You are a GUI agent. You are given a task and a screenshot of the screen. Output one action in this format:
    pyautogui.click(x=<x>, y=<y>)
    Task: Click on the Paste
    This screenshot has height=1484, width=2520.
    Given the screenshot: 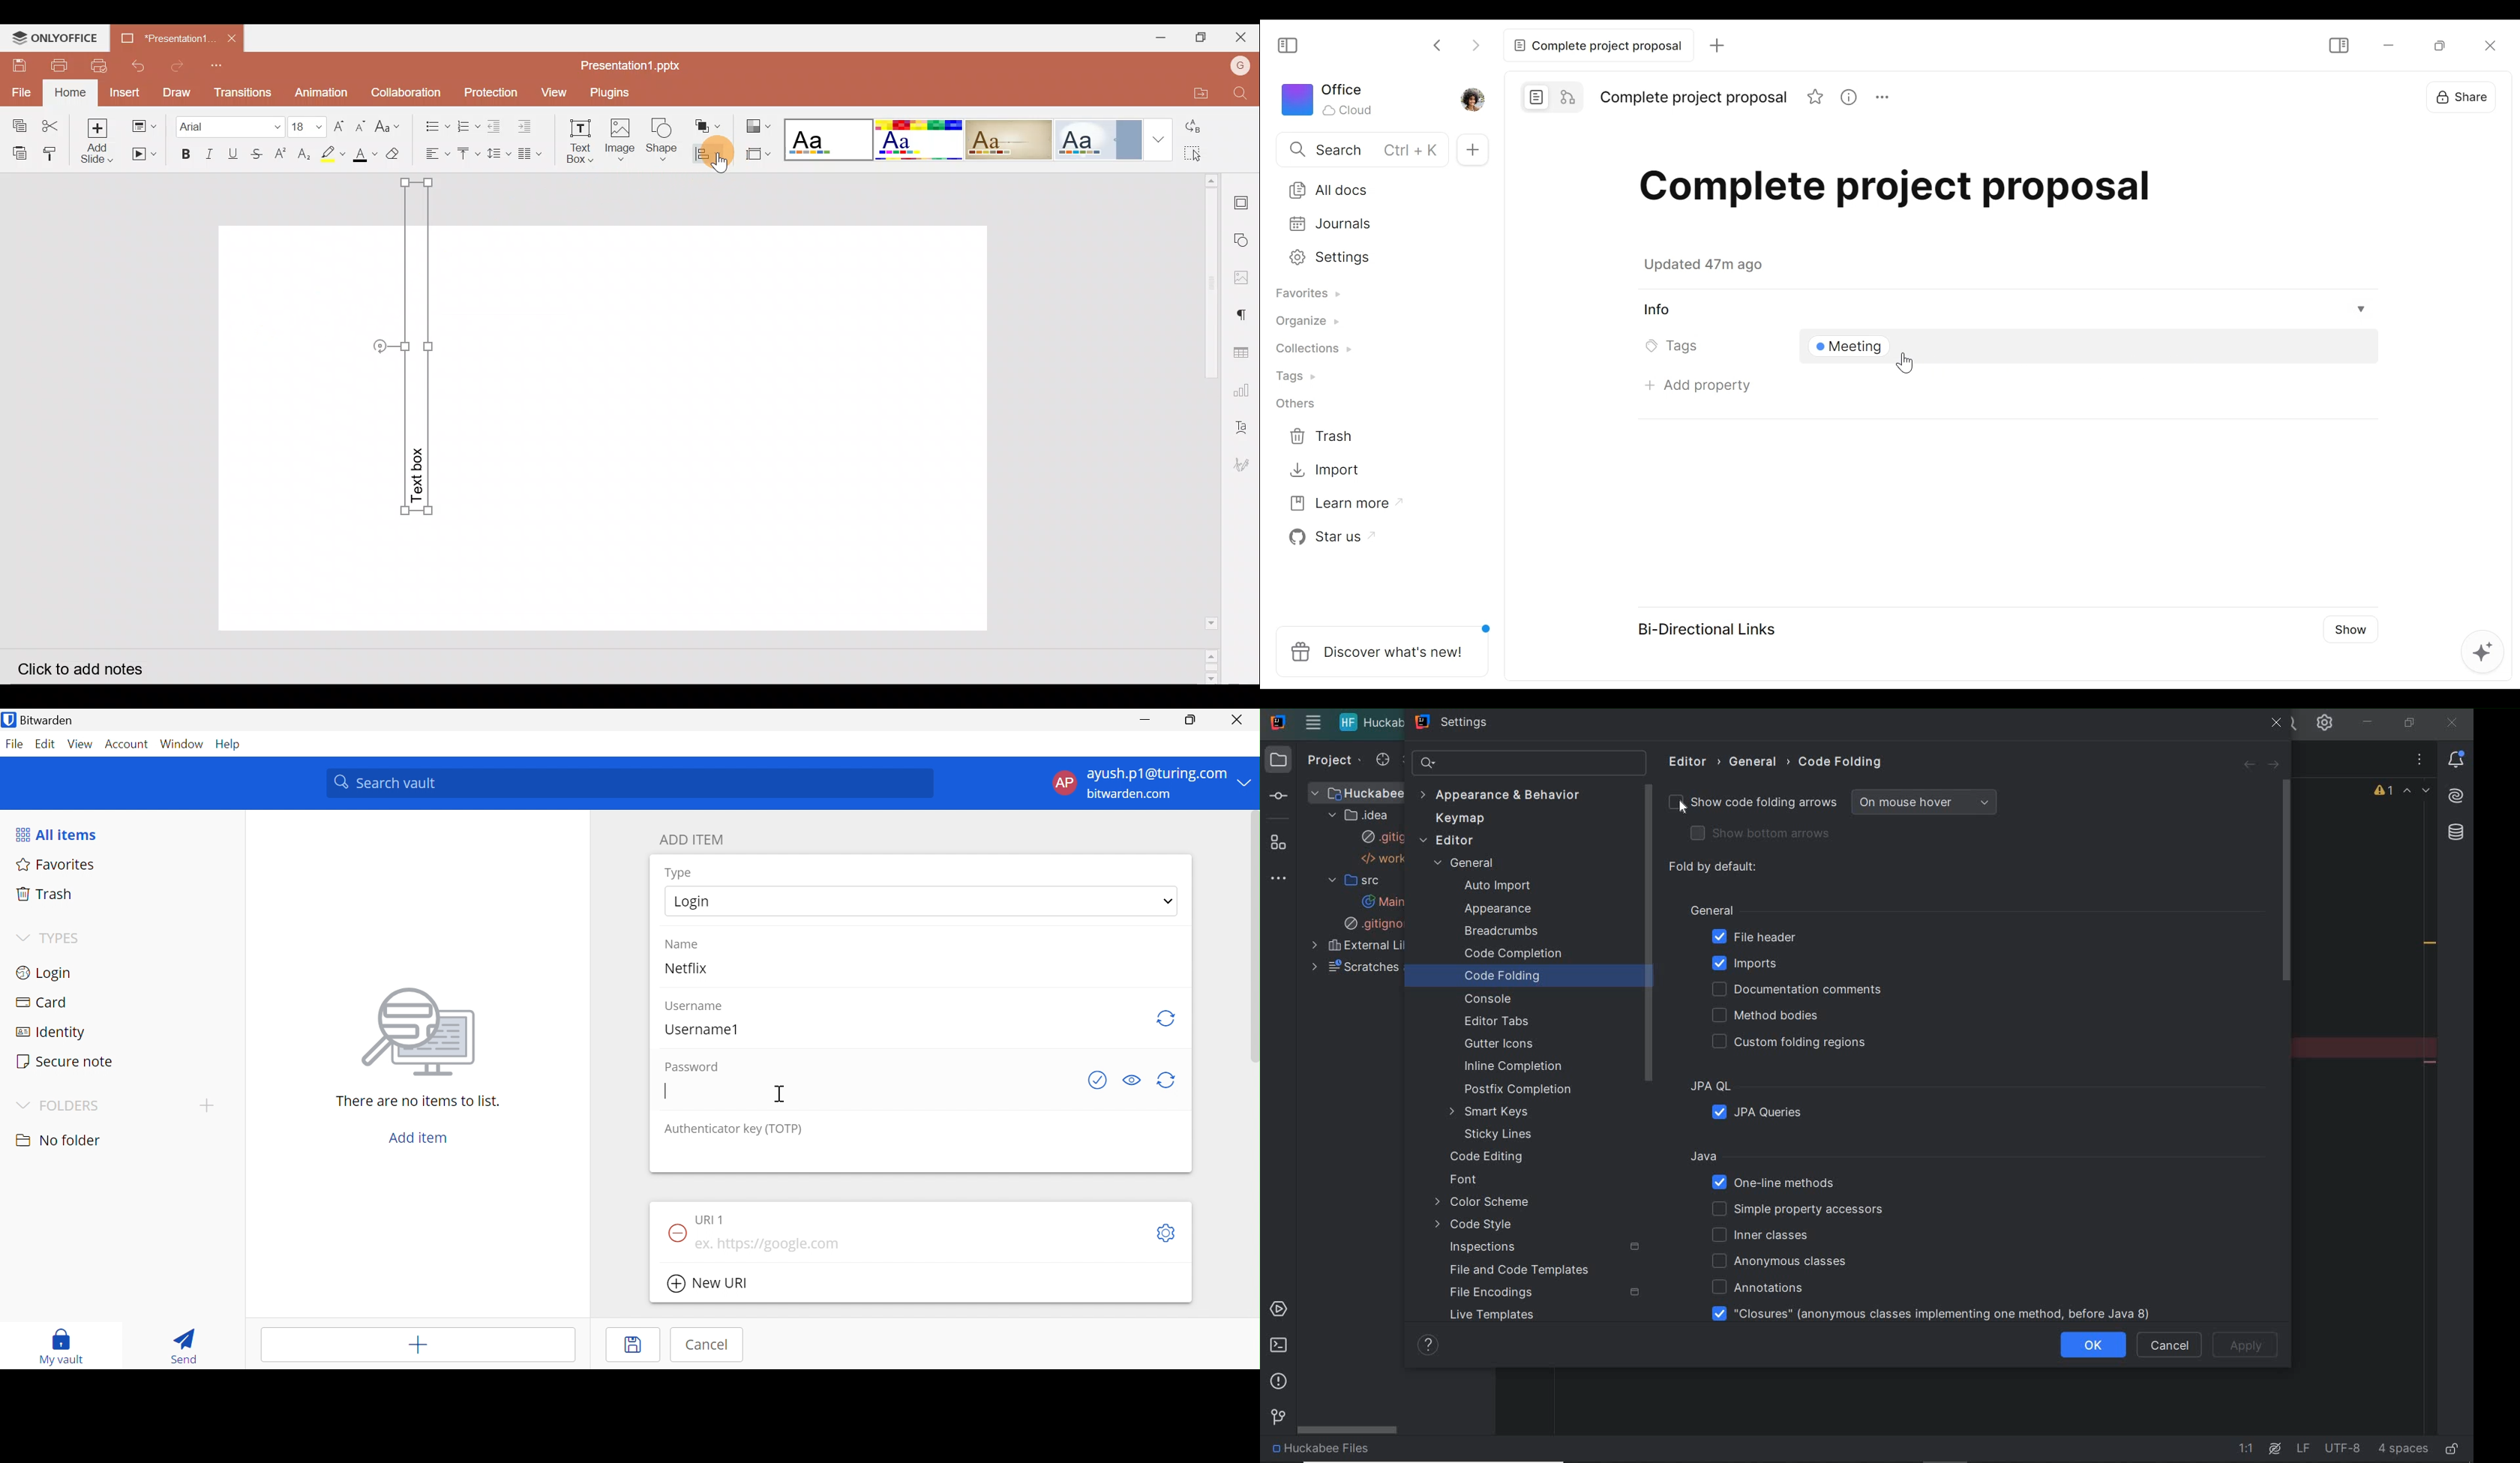 What is the action you would take?
    pyautogui.click(x=17, y=152)
    